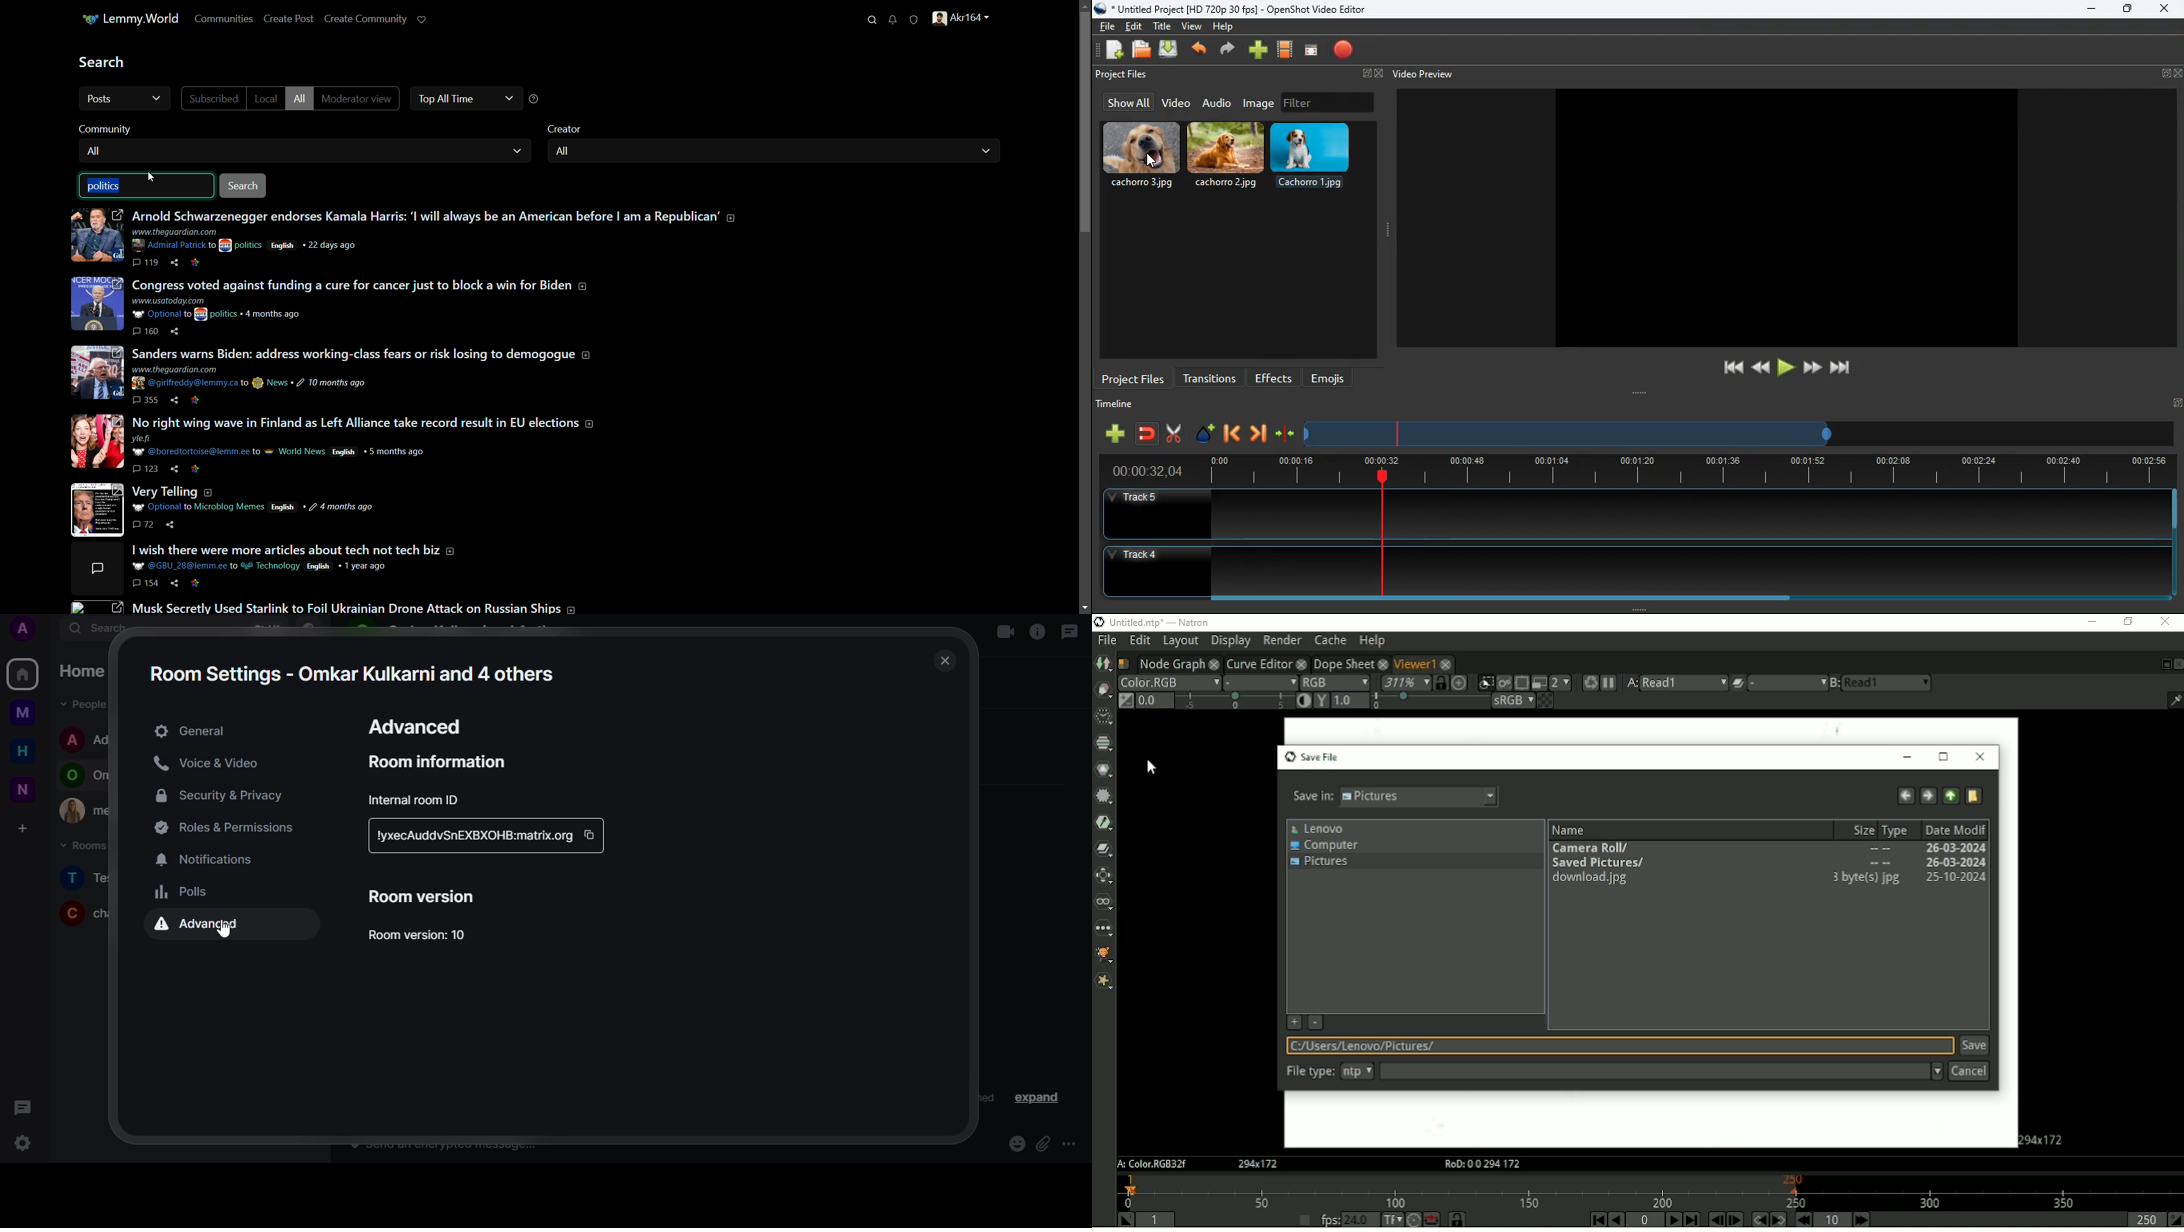  Describe the element at coordinates (1004, 633) in the screenshot. I see `video call` at that location.